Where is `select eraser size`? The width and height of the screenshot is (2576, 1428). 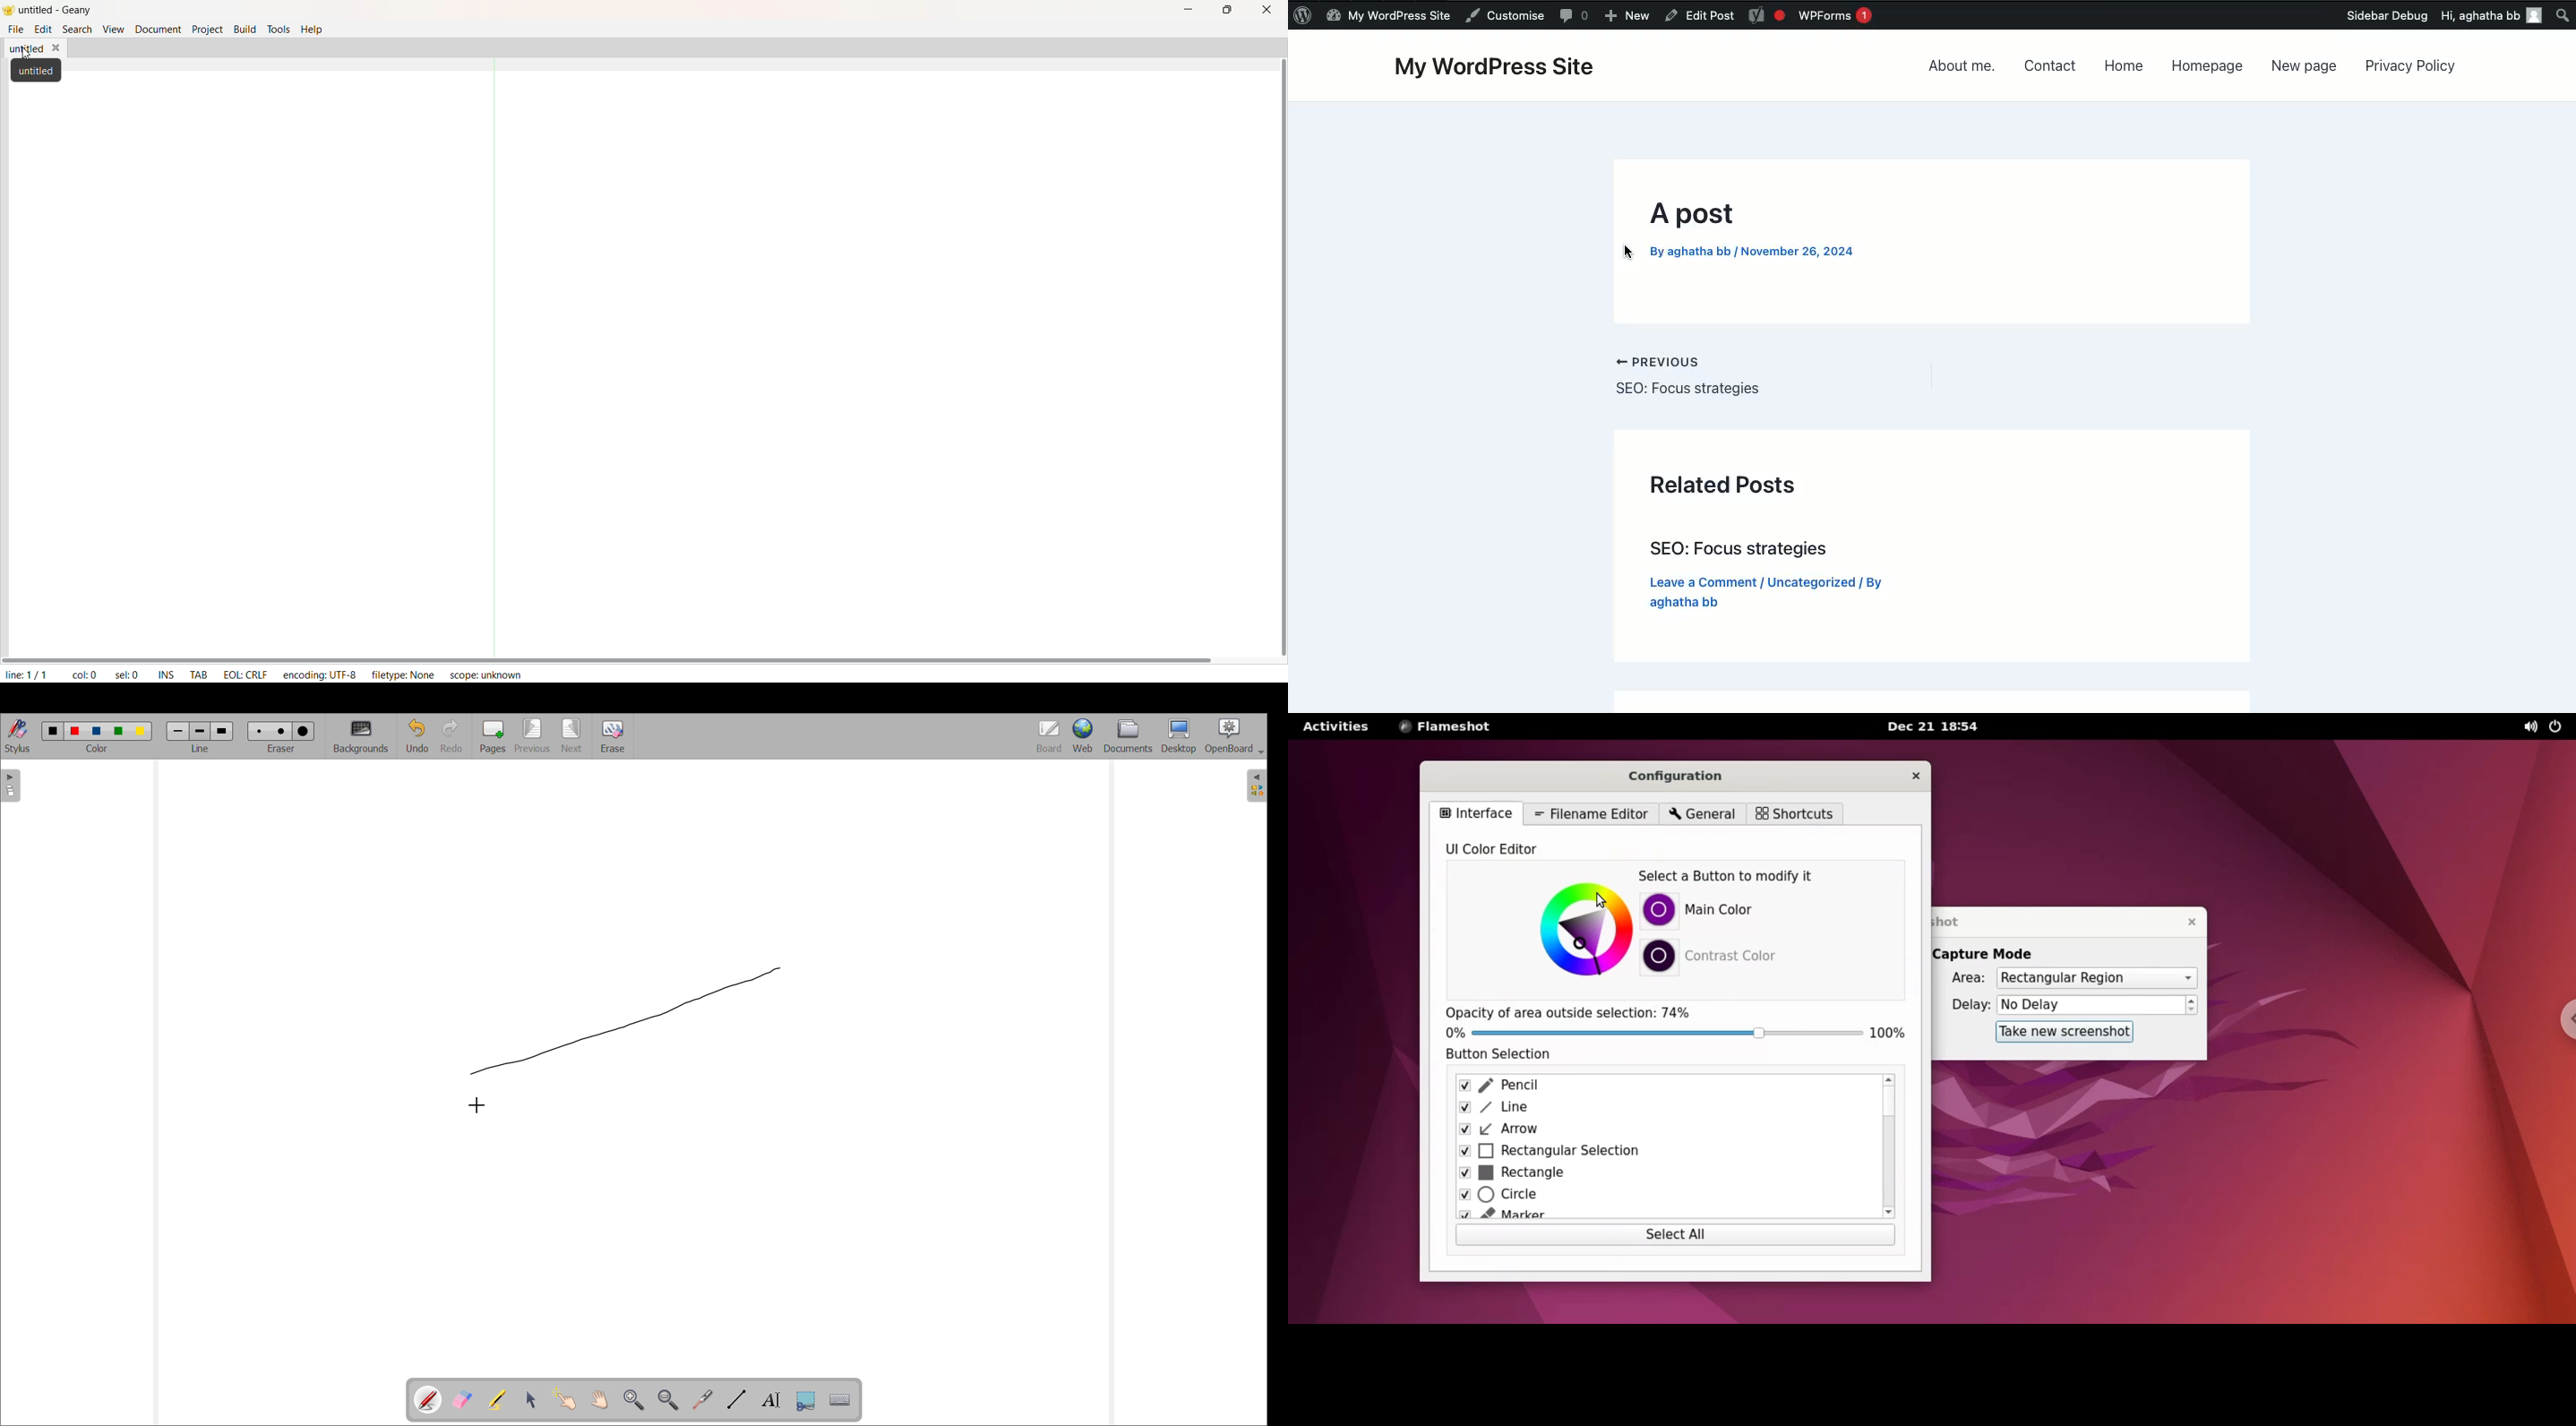
select eraser size is located at coordinates (282, 749).